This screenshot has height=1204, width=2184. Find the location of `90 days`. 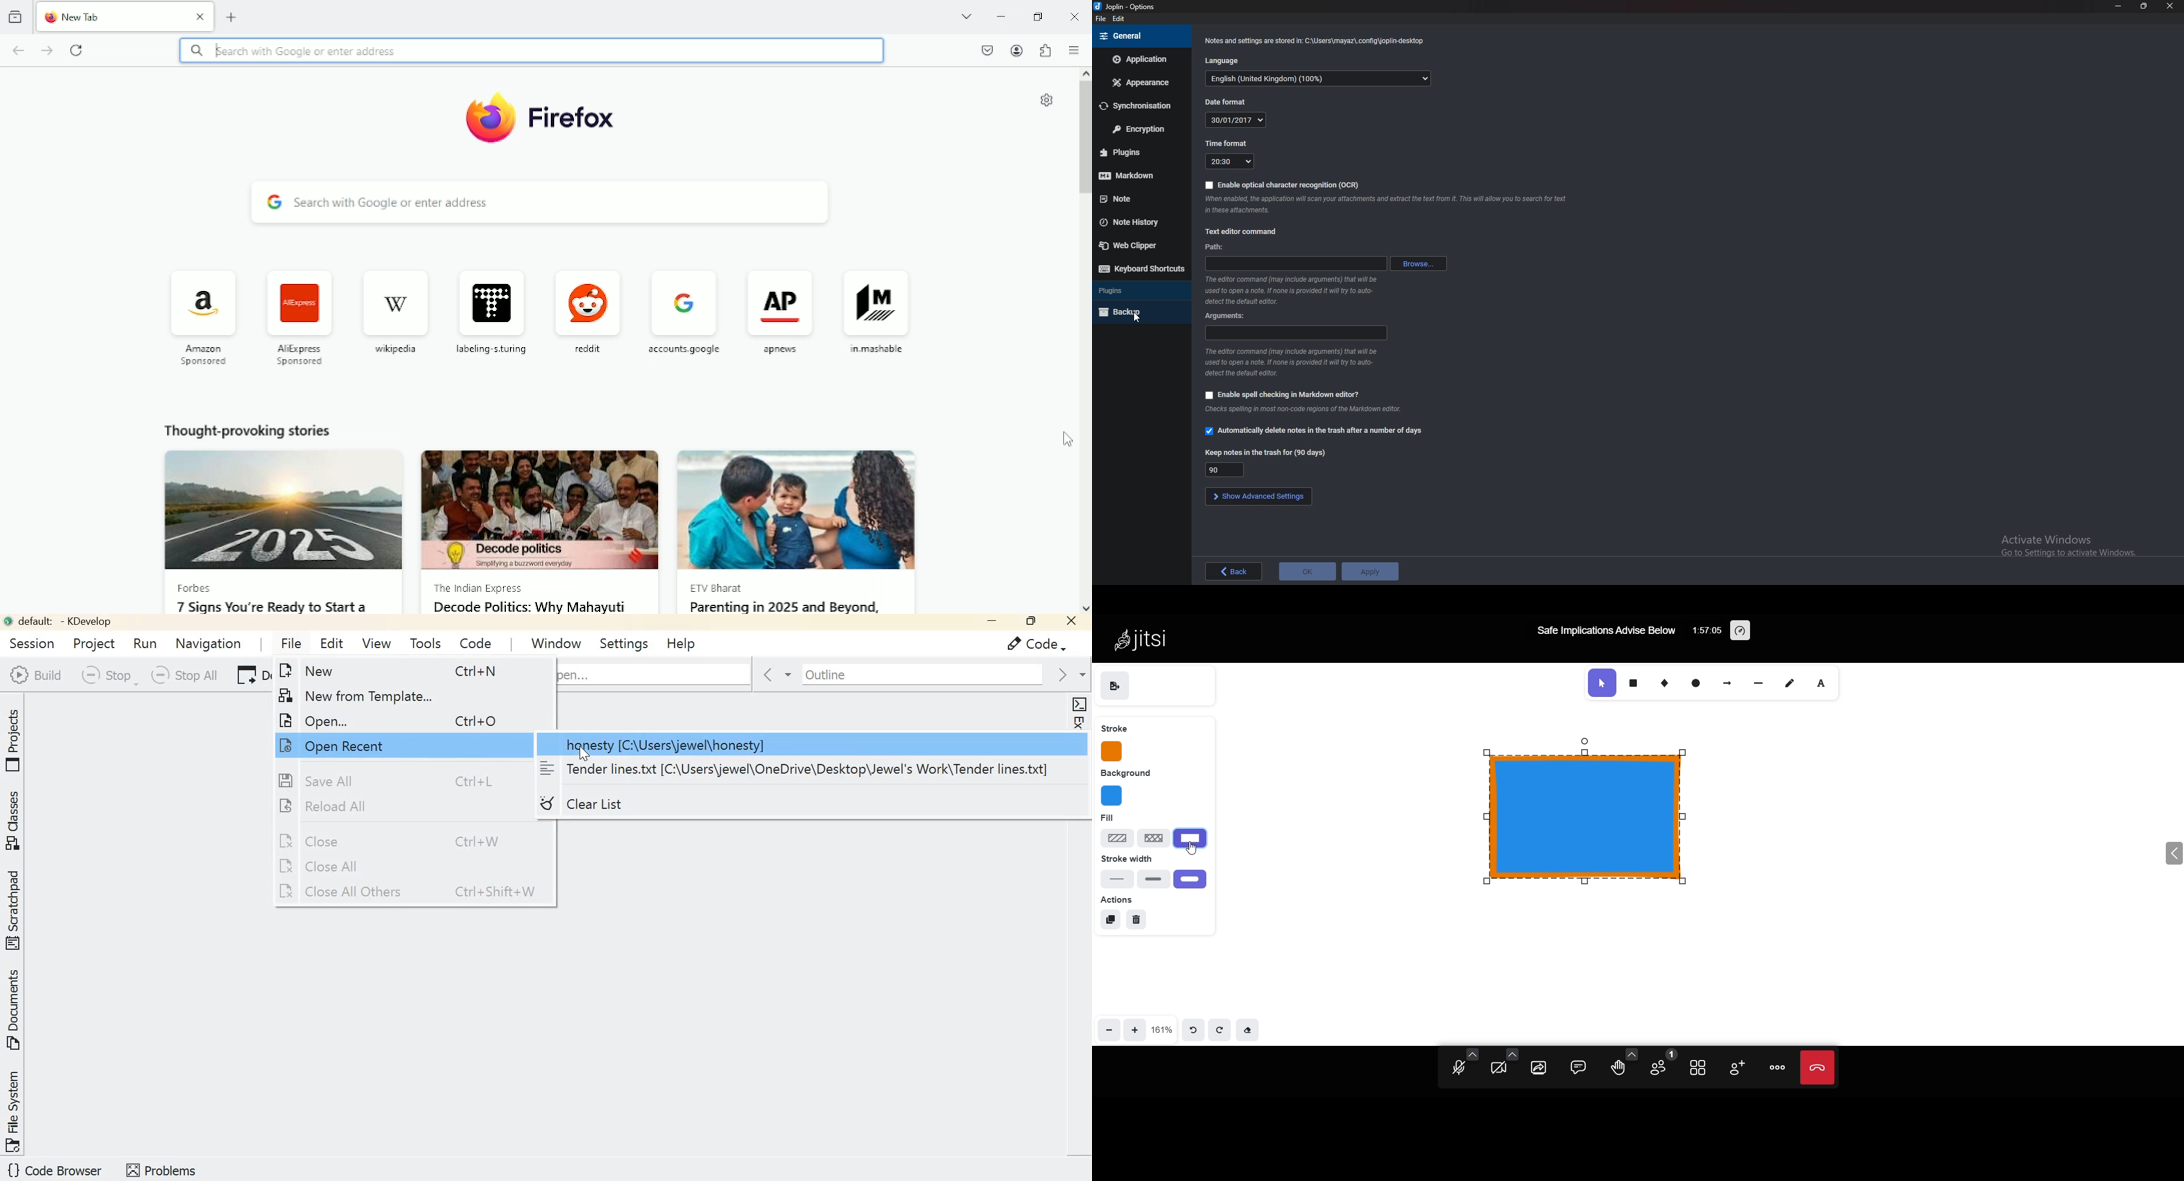

90 days is located at coordinates (1227, 470).